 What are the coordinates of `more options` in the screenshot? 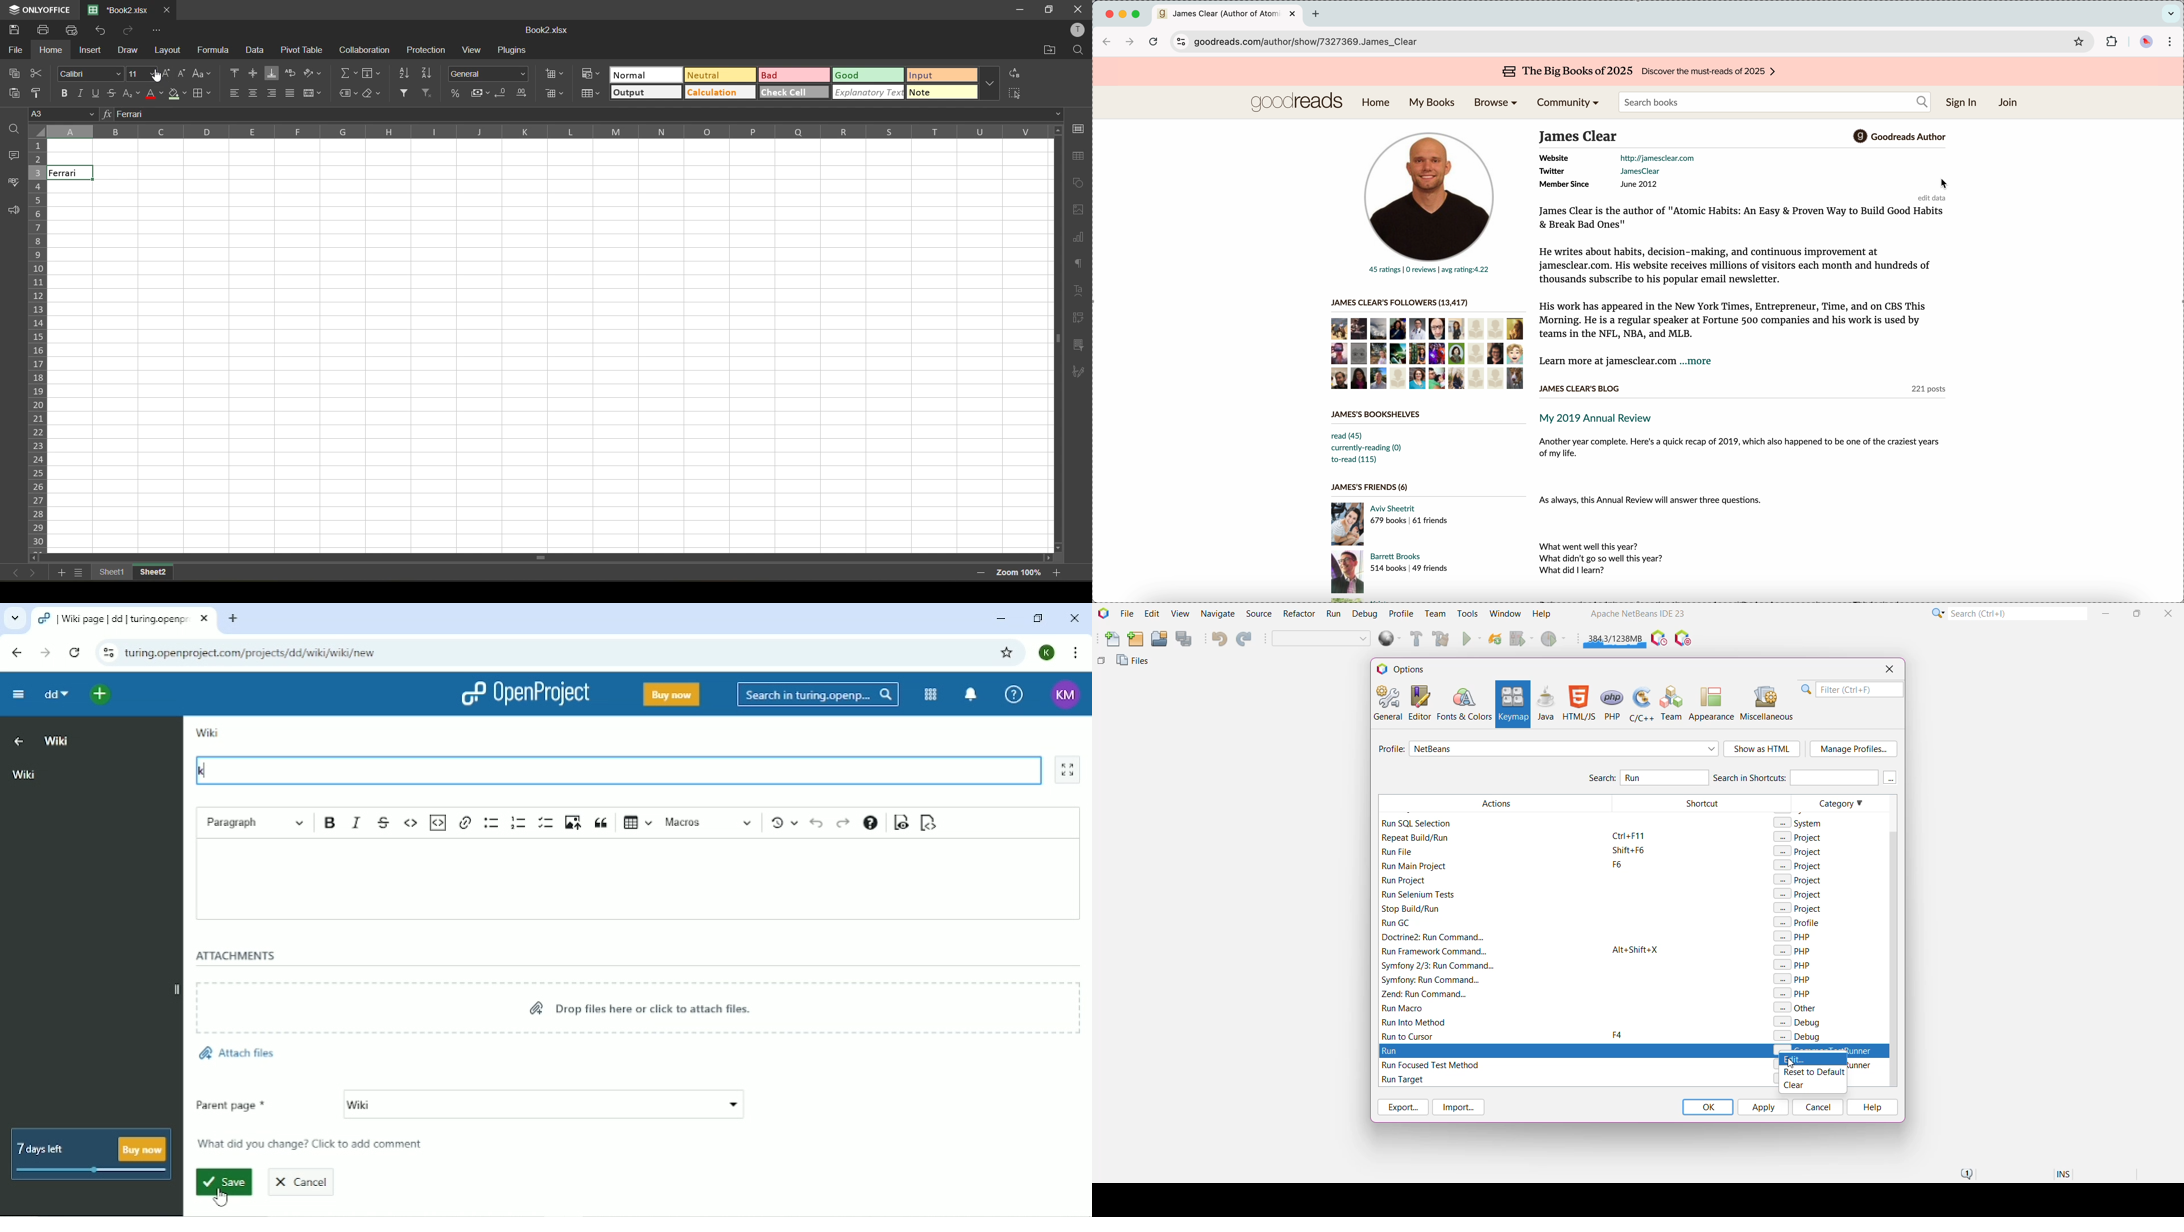 It's located at (990, 82).